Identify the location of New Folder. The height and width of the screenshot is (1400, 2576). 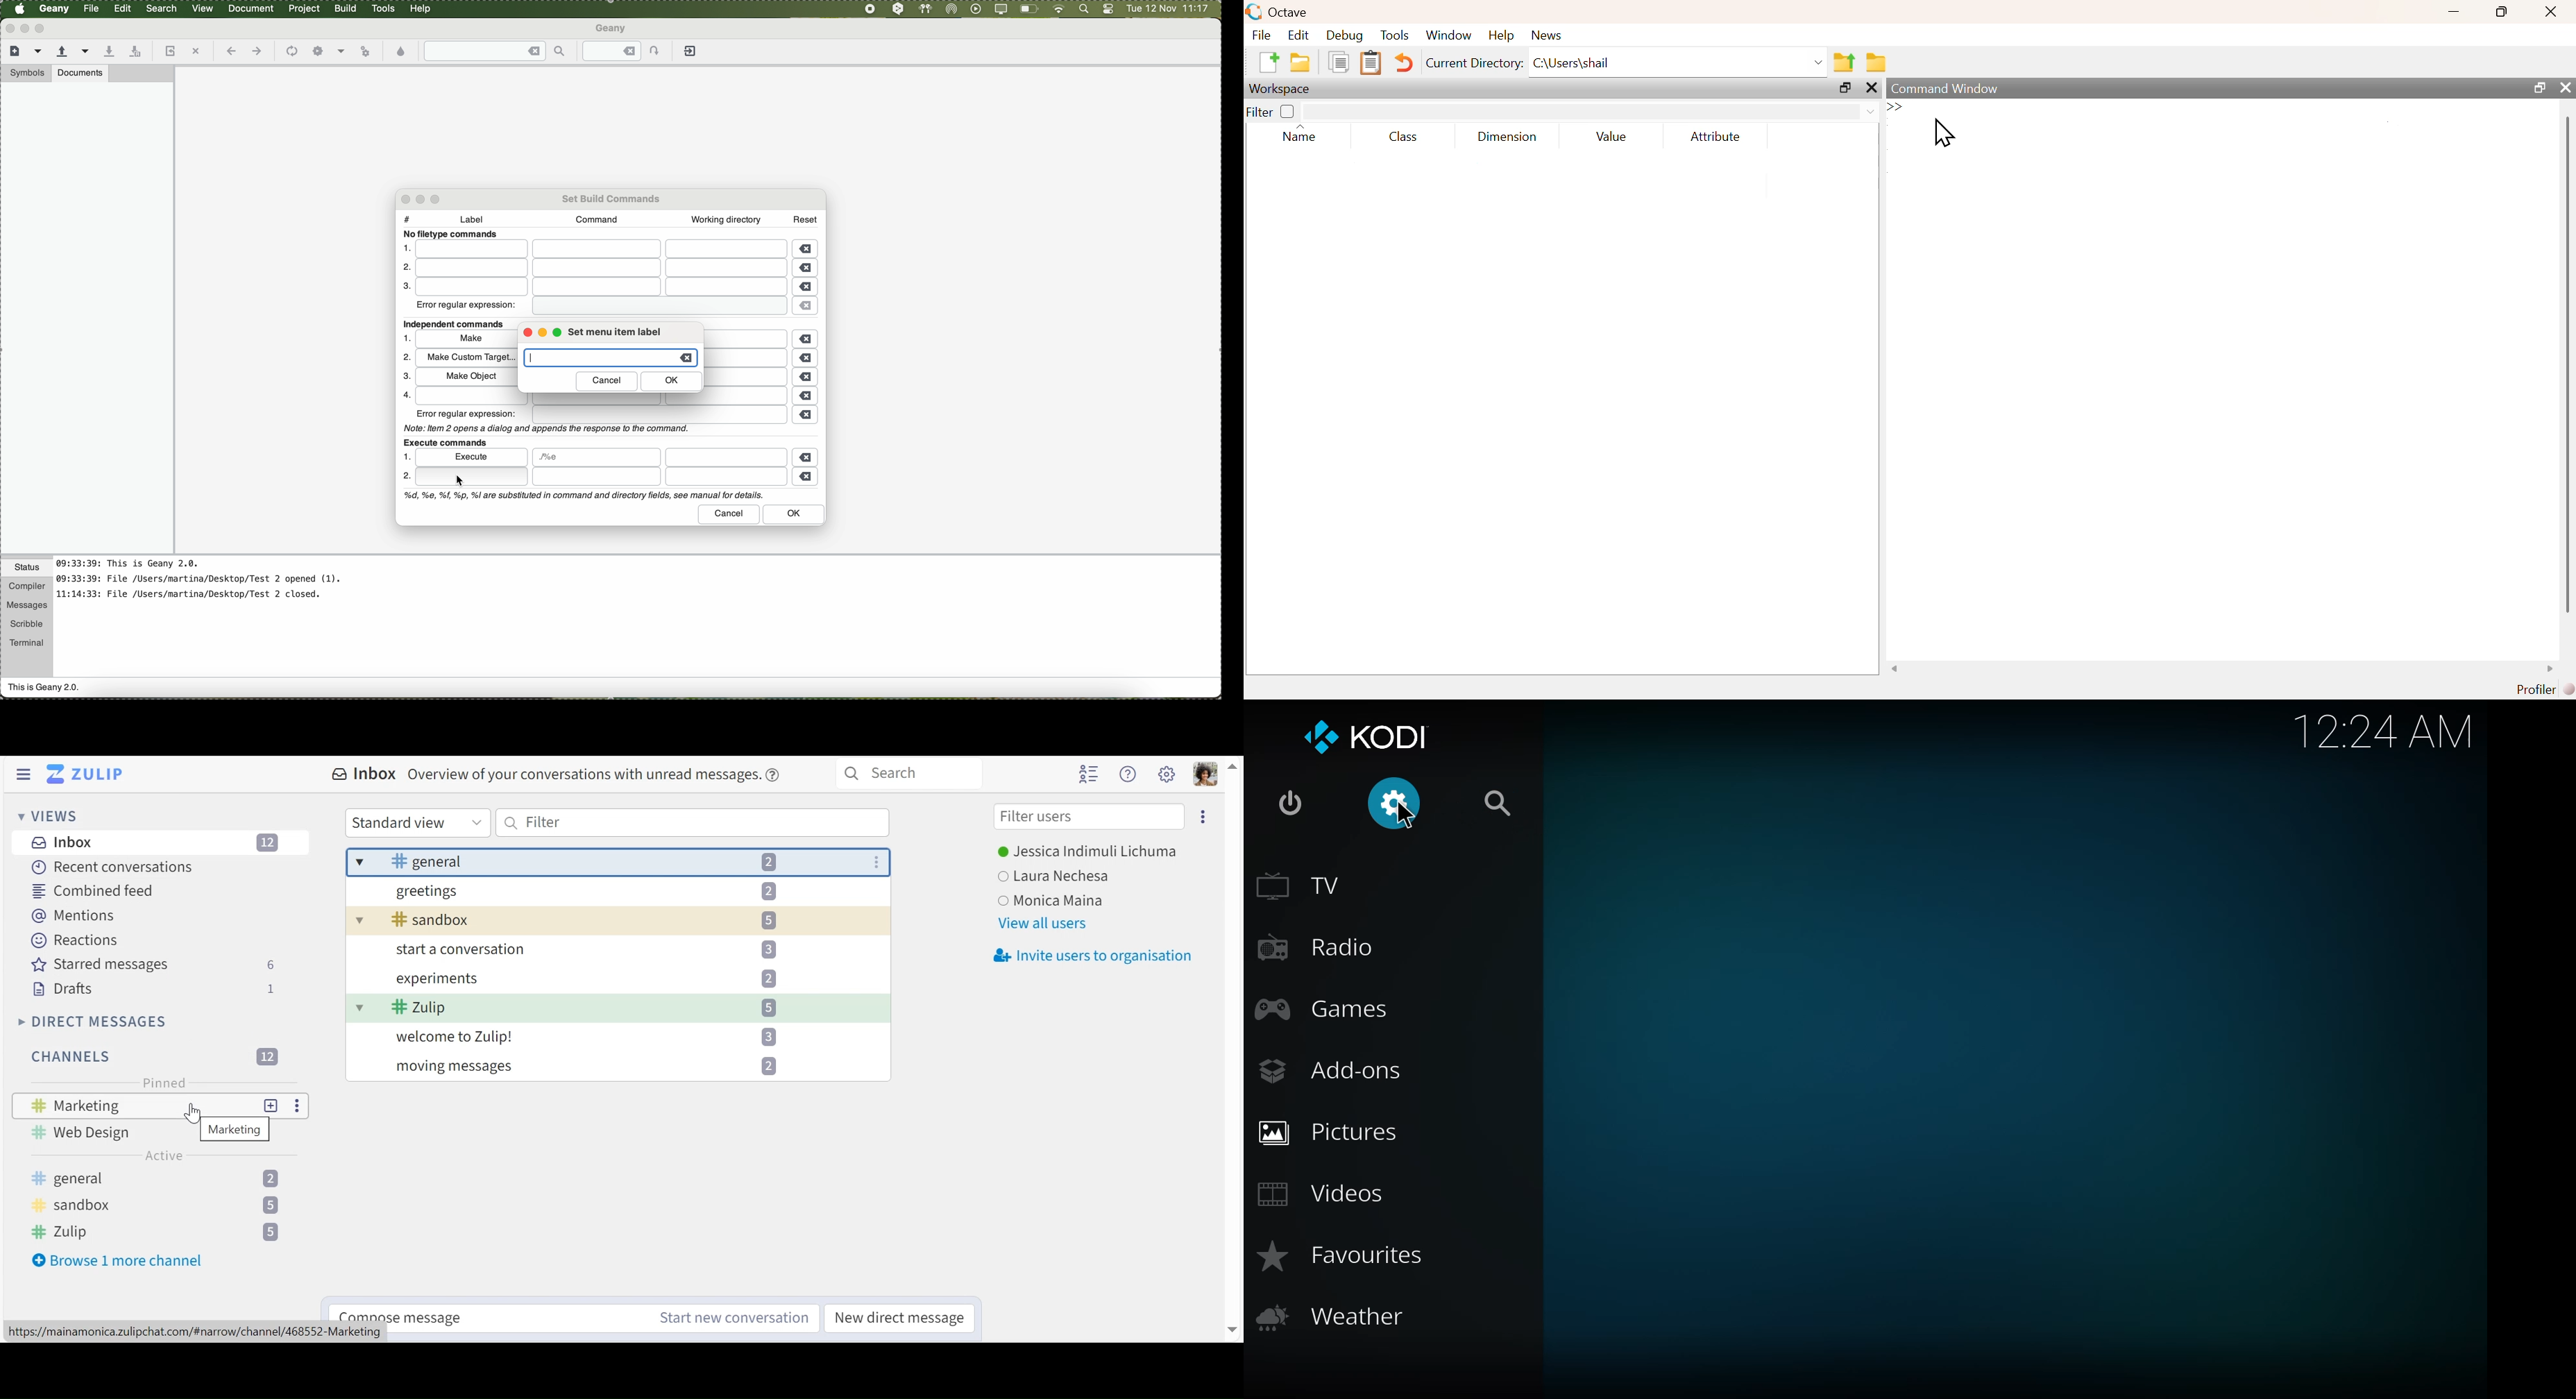
(1300, 62).